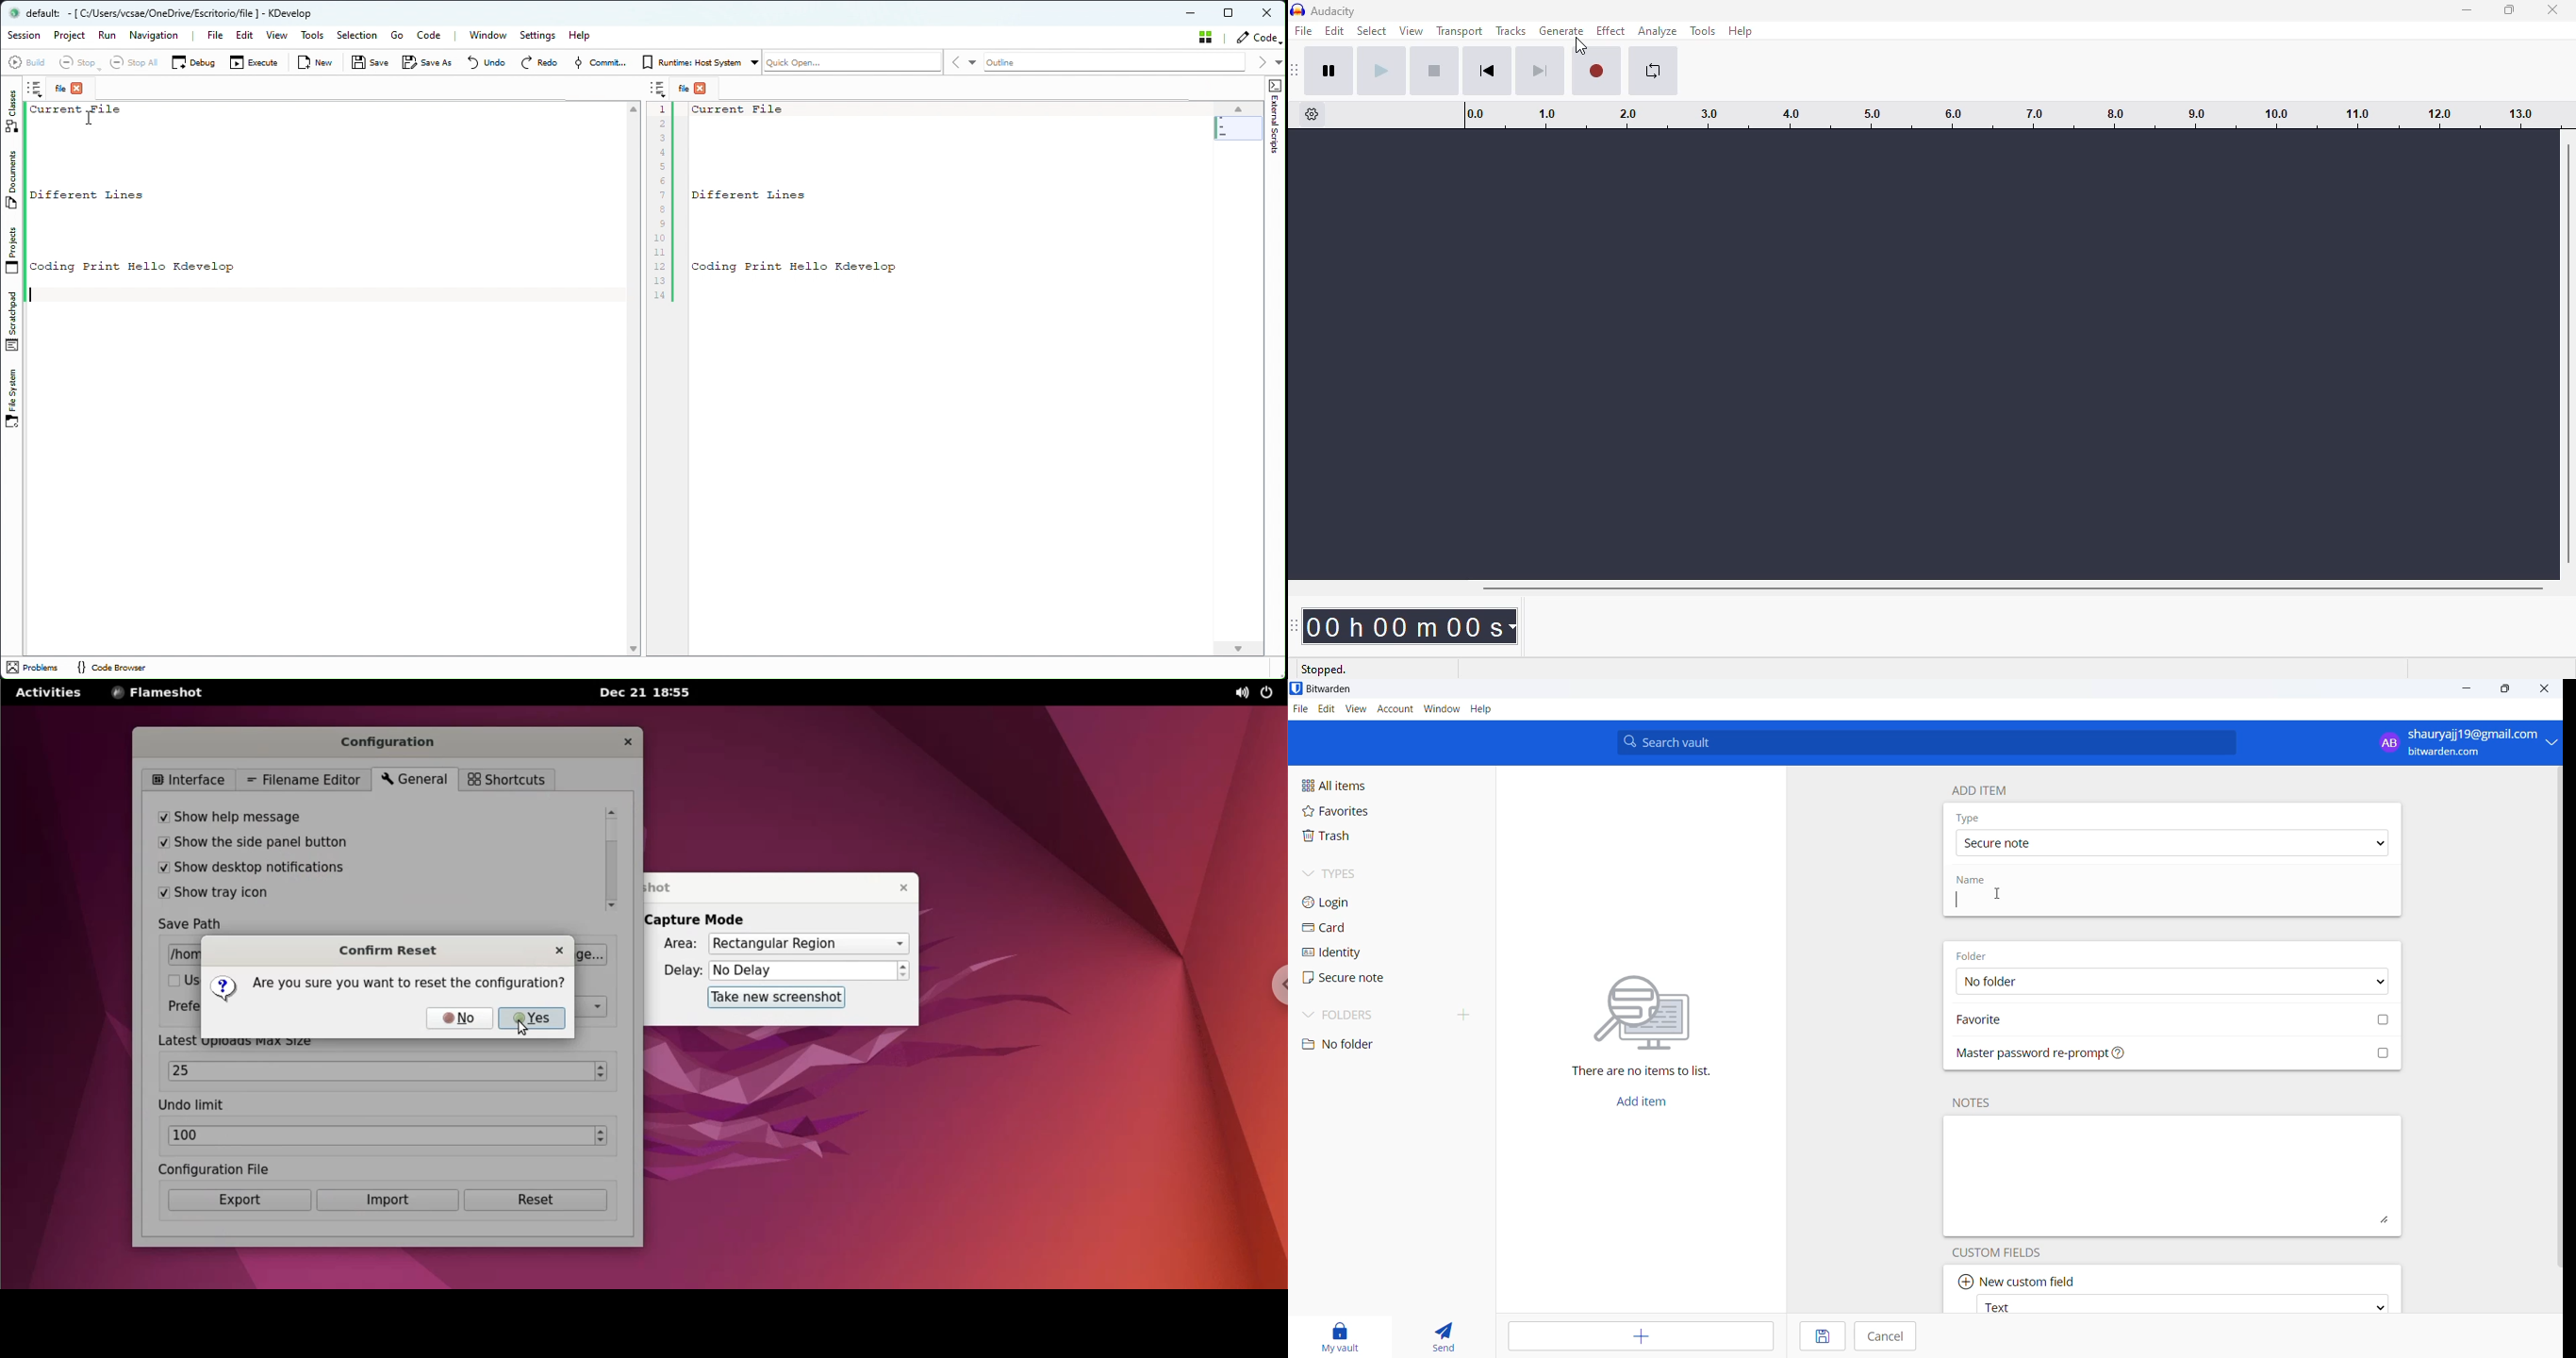 This screenshot has width=2576, height=1372. Describe the element at coordinates (356, 36) in the screenshot. I see `Selection` at that location.